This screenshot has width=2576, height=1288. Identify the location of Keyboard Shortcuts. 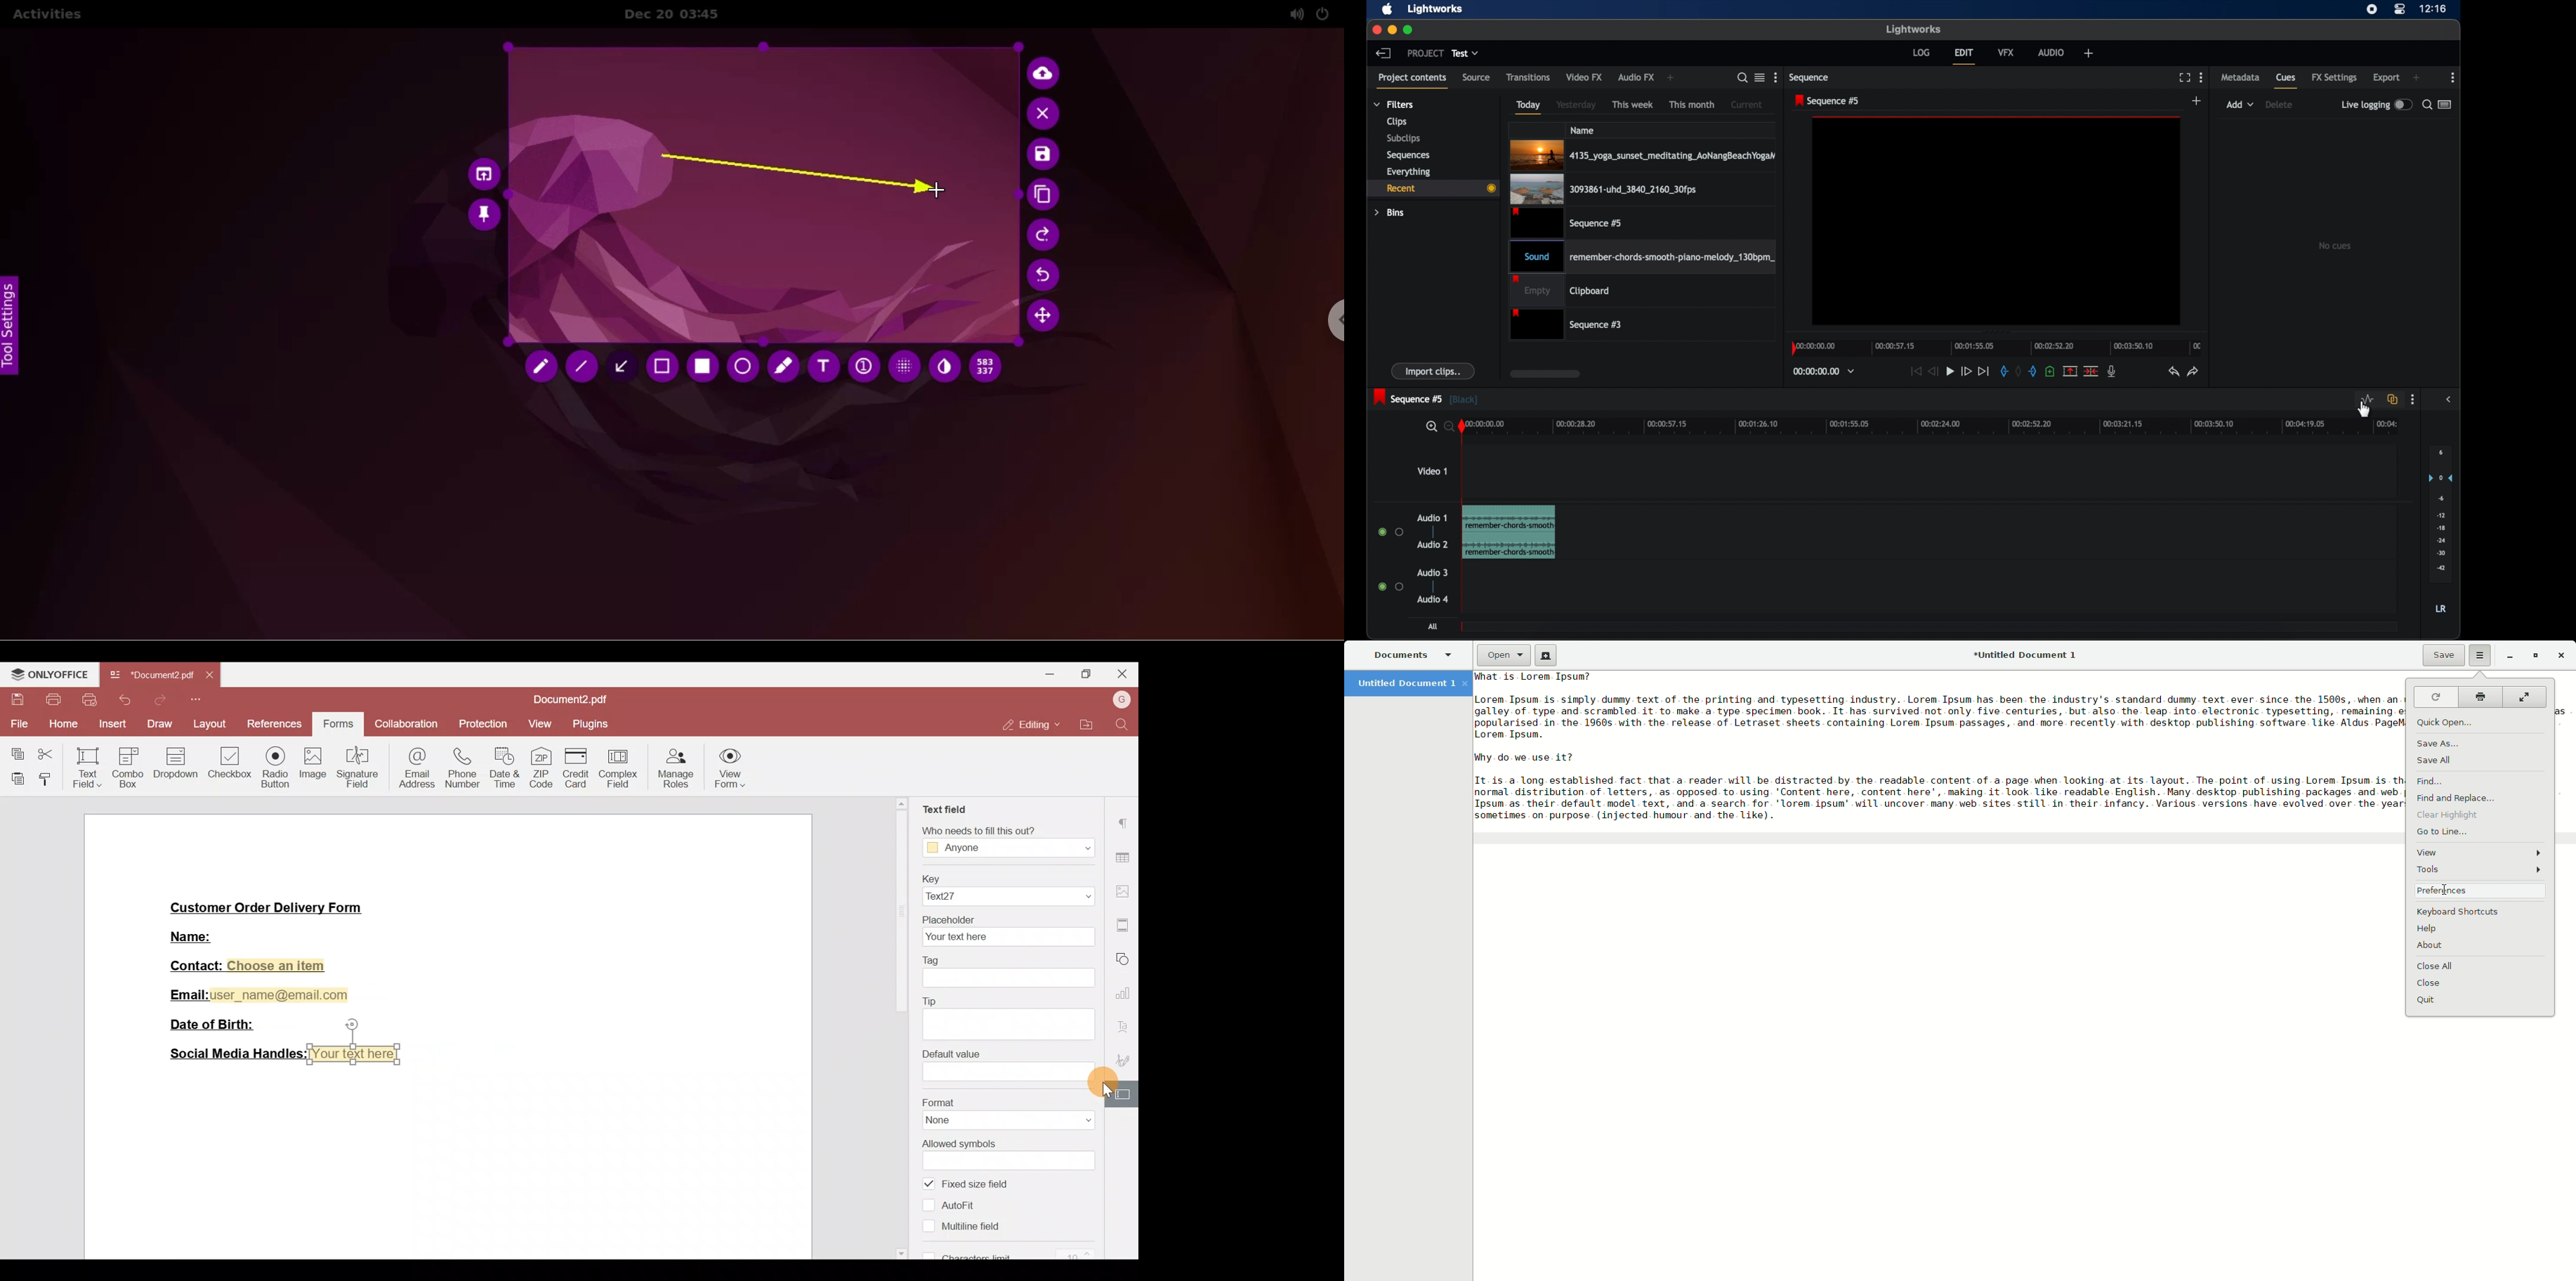
(2463, 912).